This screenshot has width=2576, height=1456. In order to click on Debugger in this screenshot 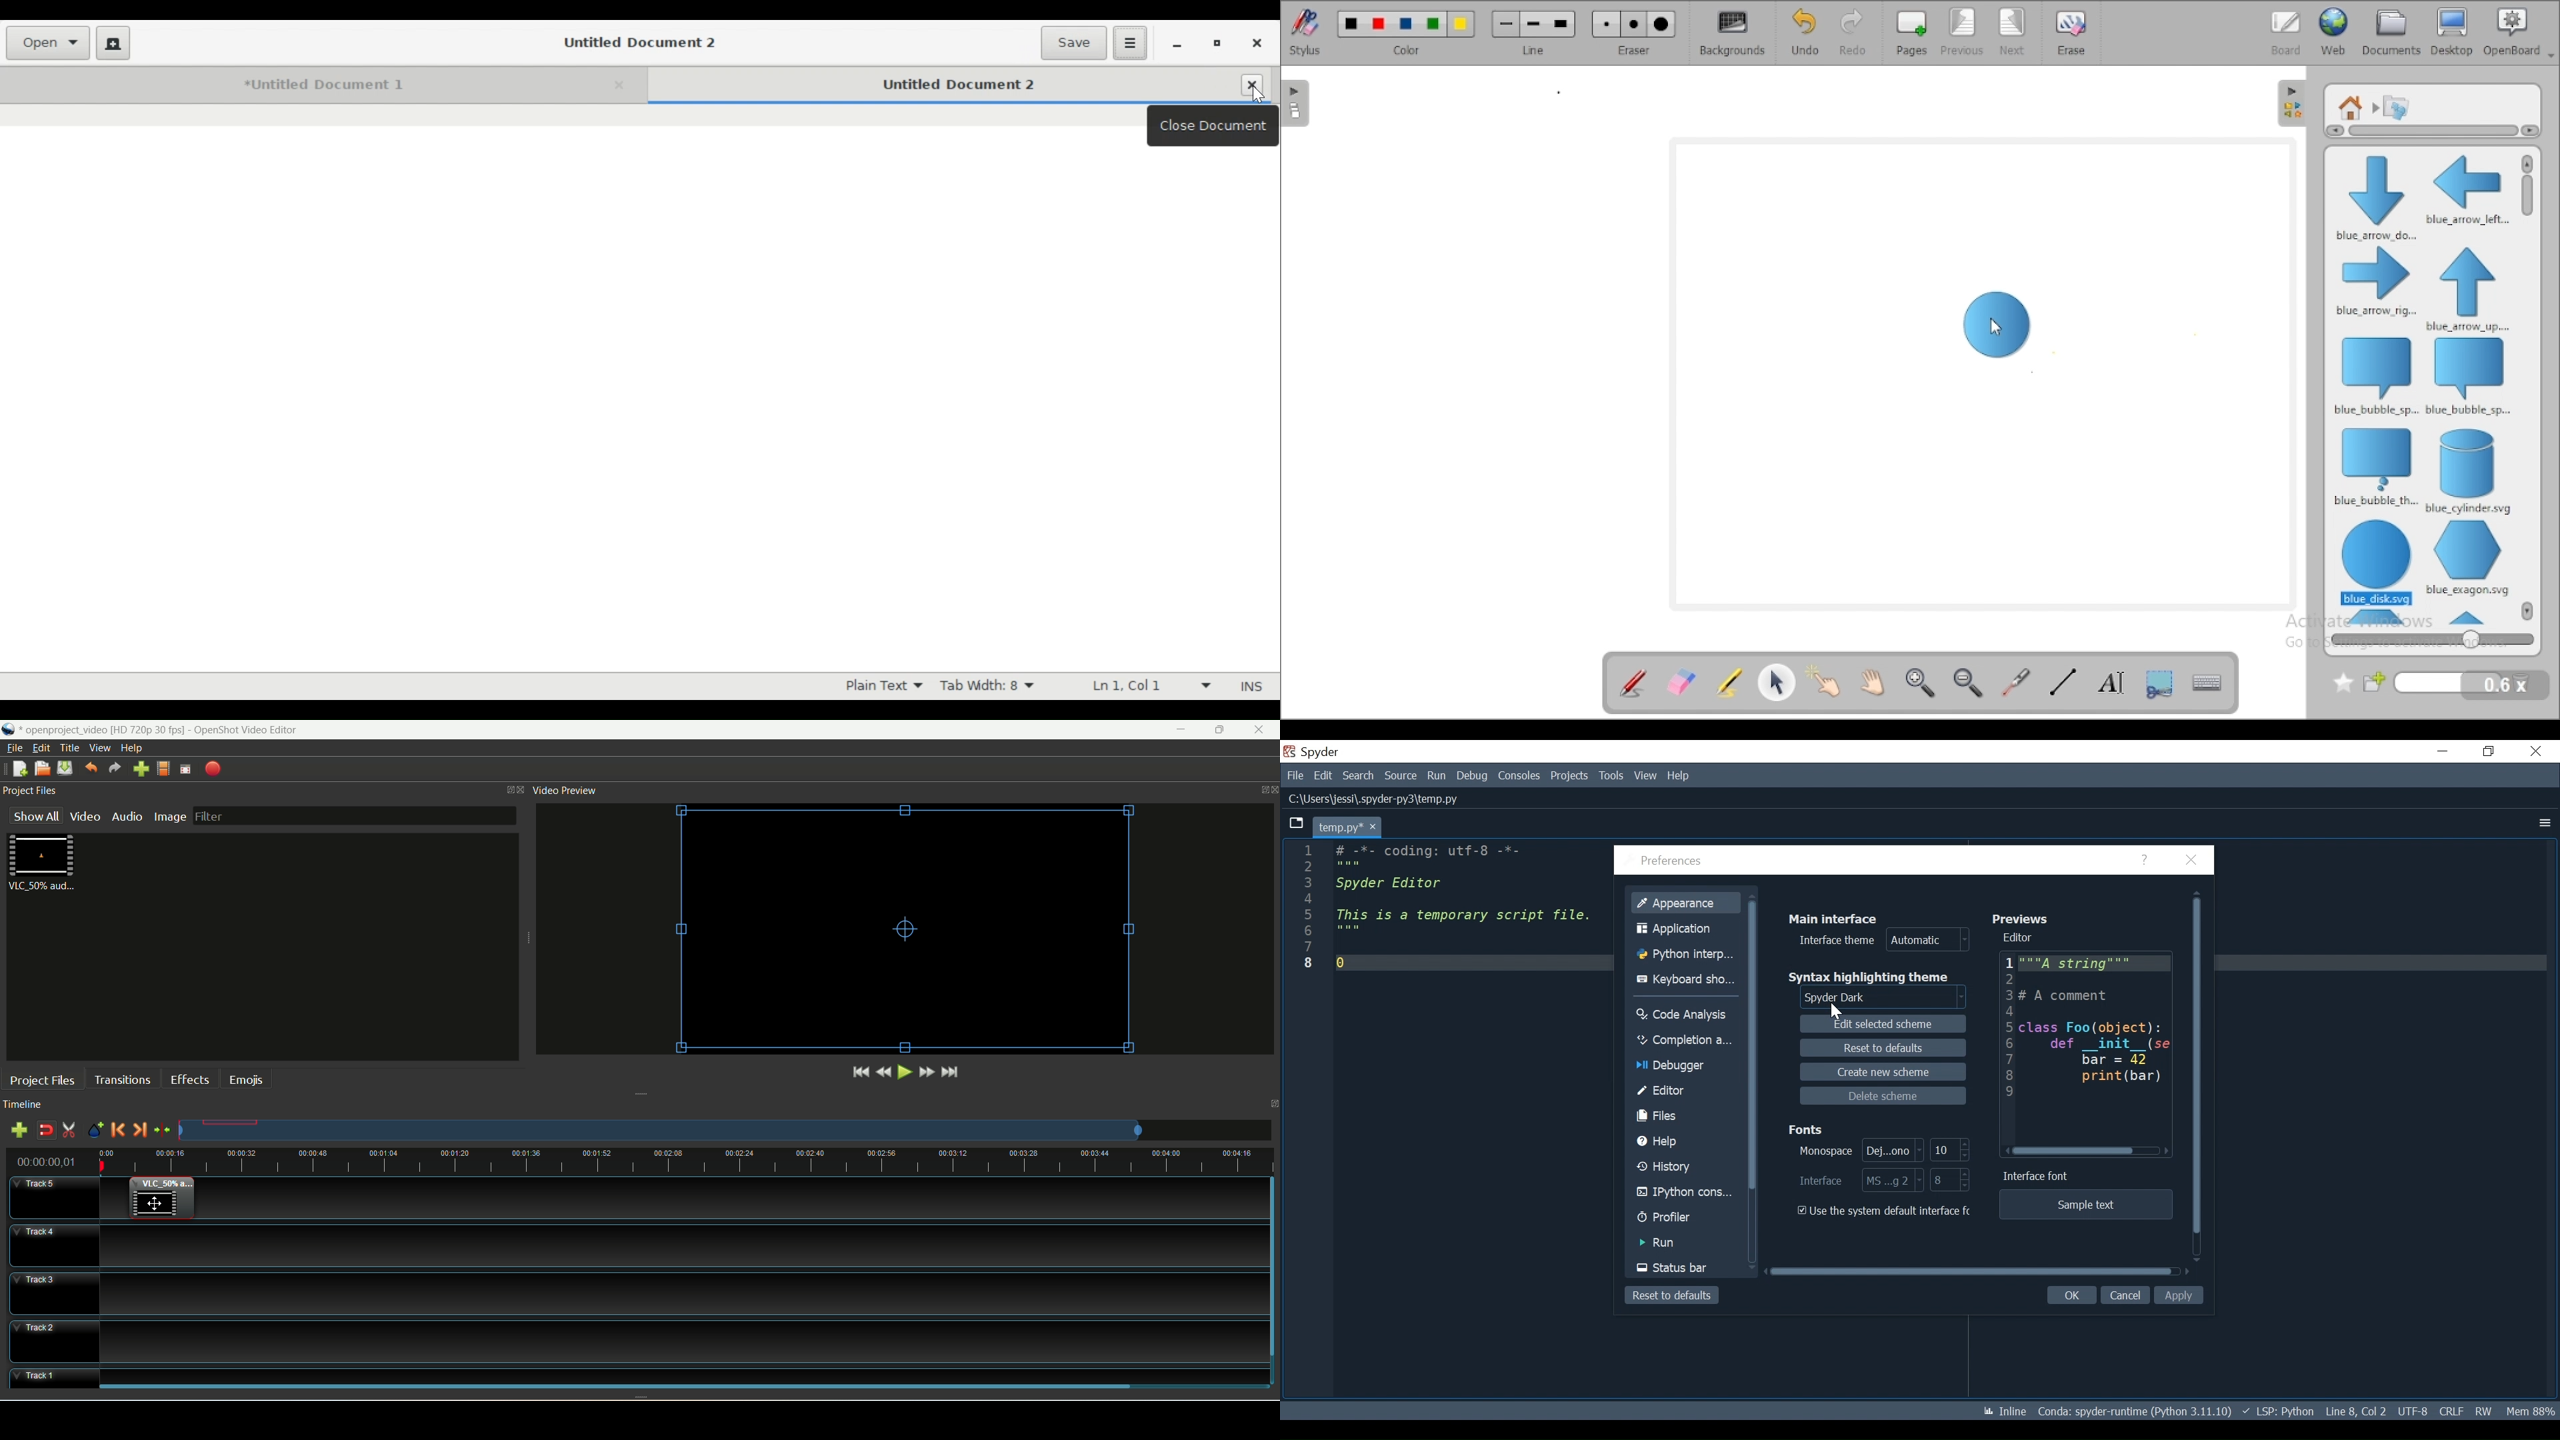, I will do `click(1686, 1066)`.